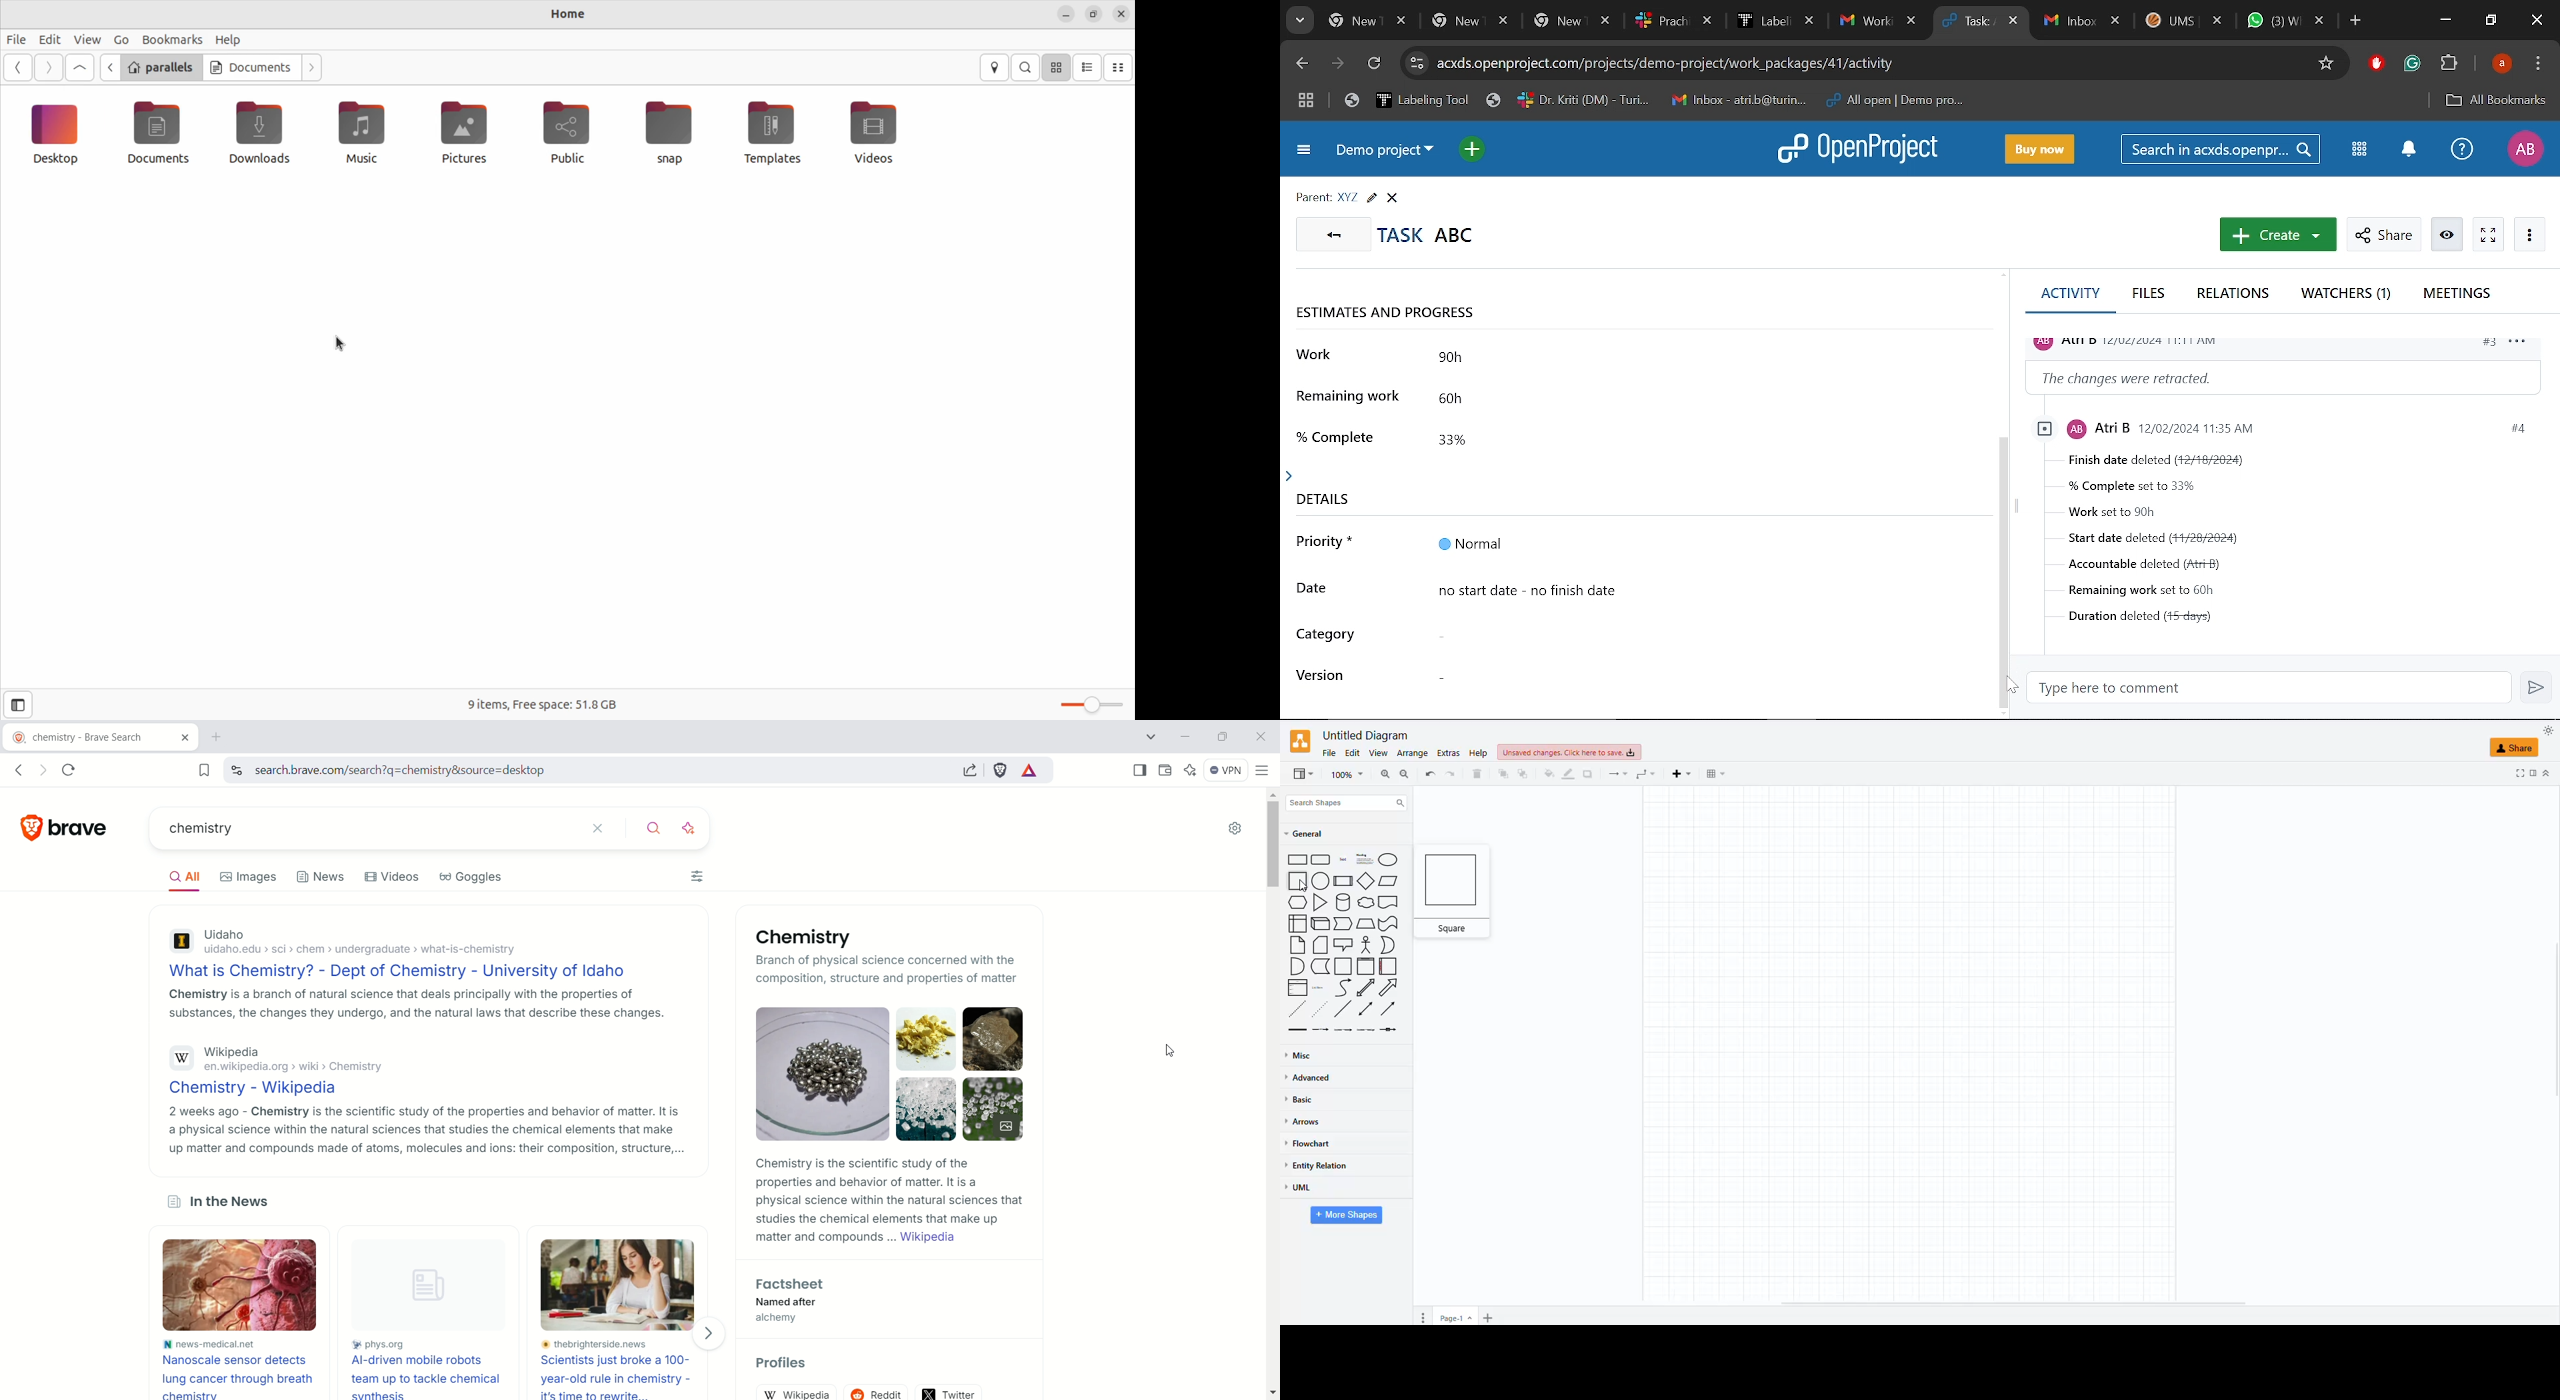  What do you see at coordinates (205, 769) in the screenshot?
I see `bookmark this tab` at bounding box center [205, 769].